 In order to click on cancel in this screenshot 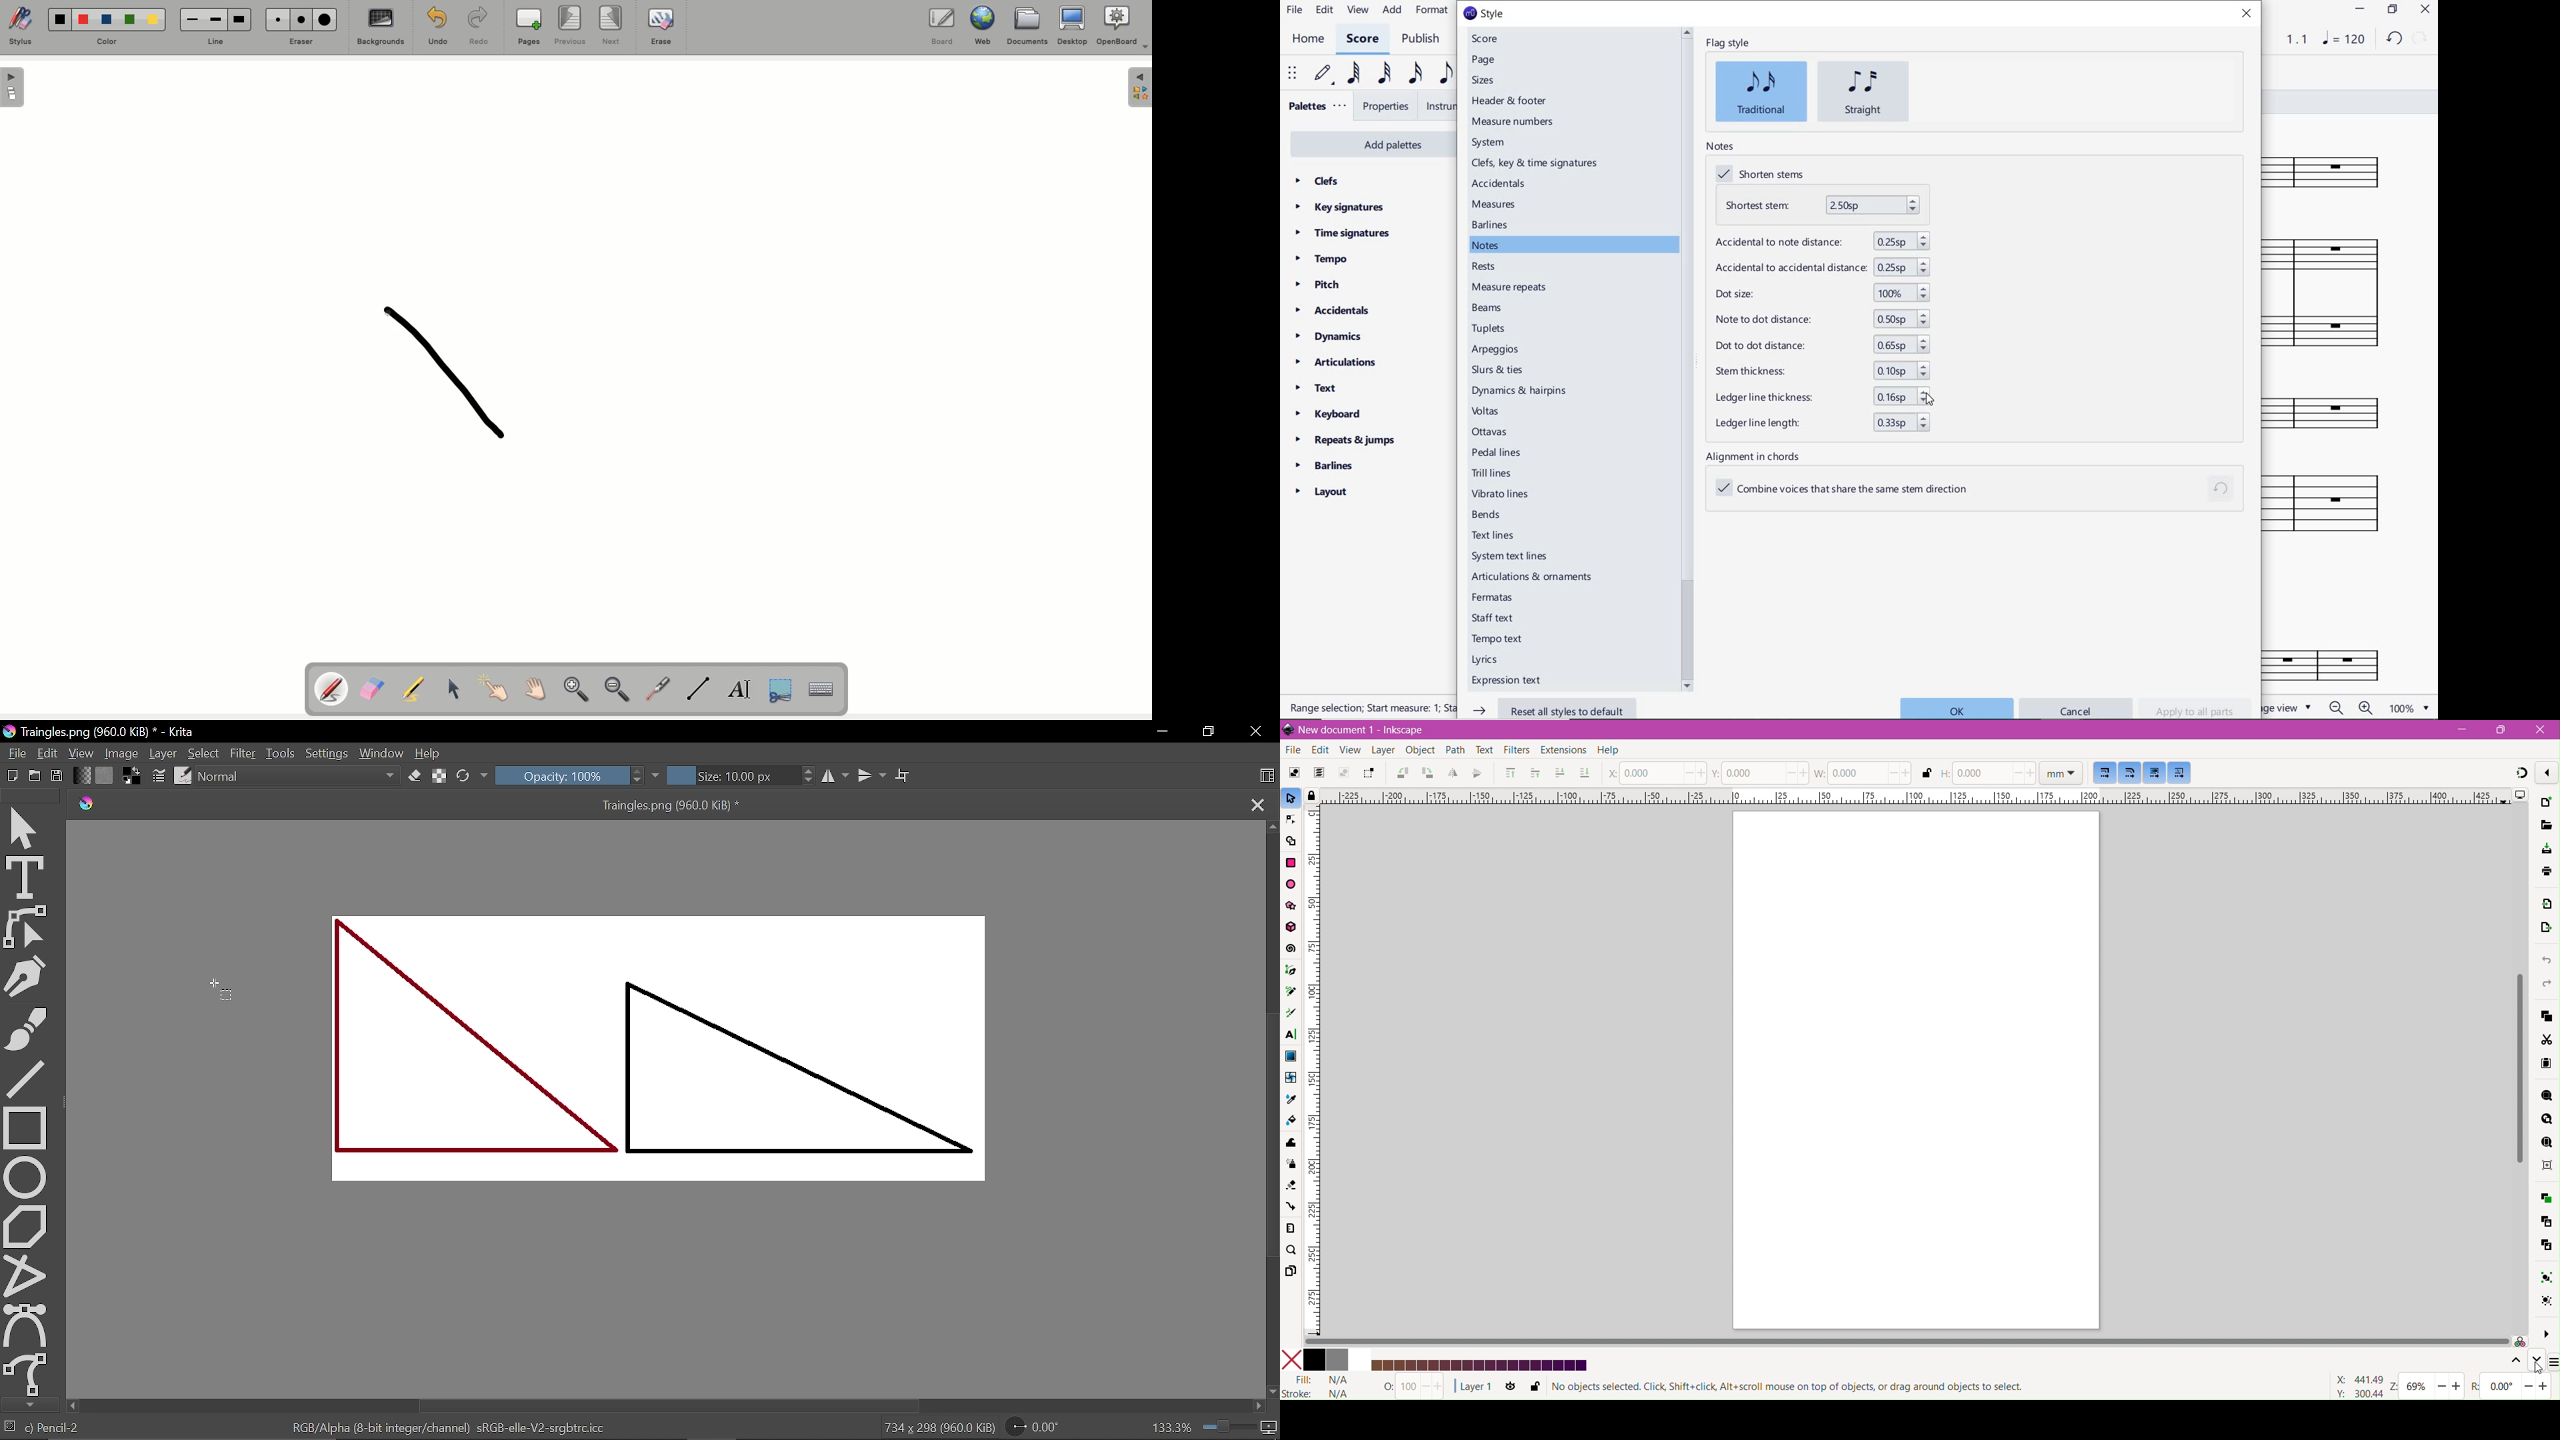, I will do `click(2076, 710)`.